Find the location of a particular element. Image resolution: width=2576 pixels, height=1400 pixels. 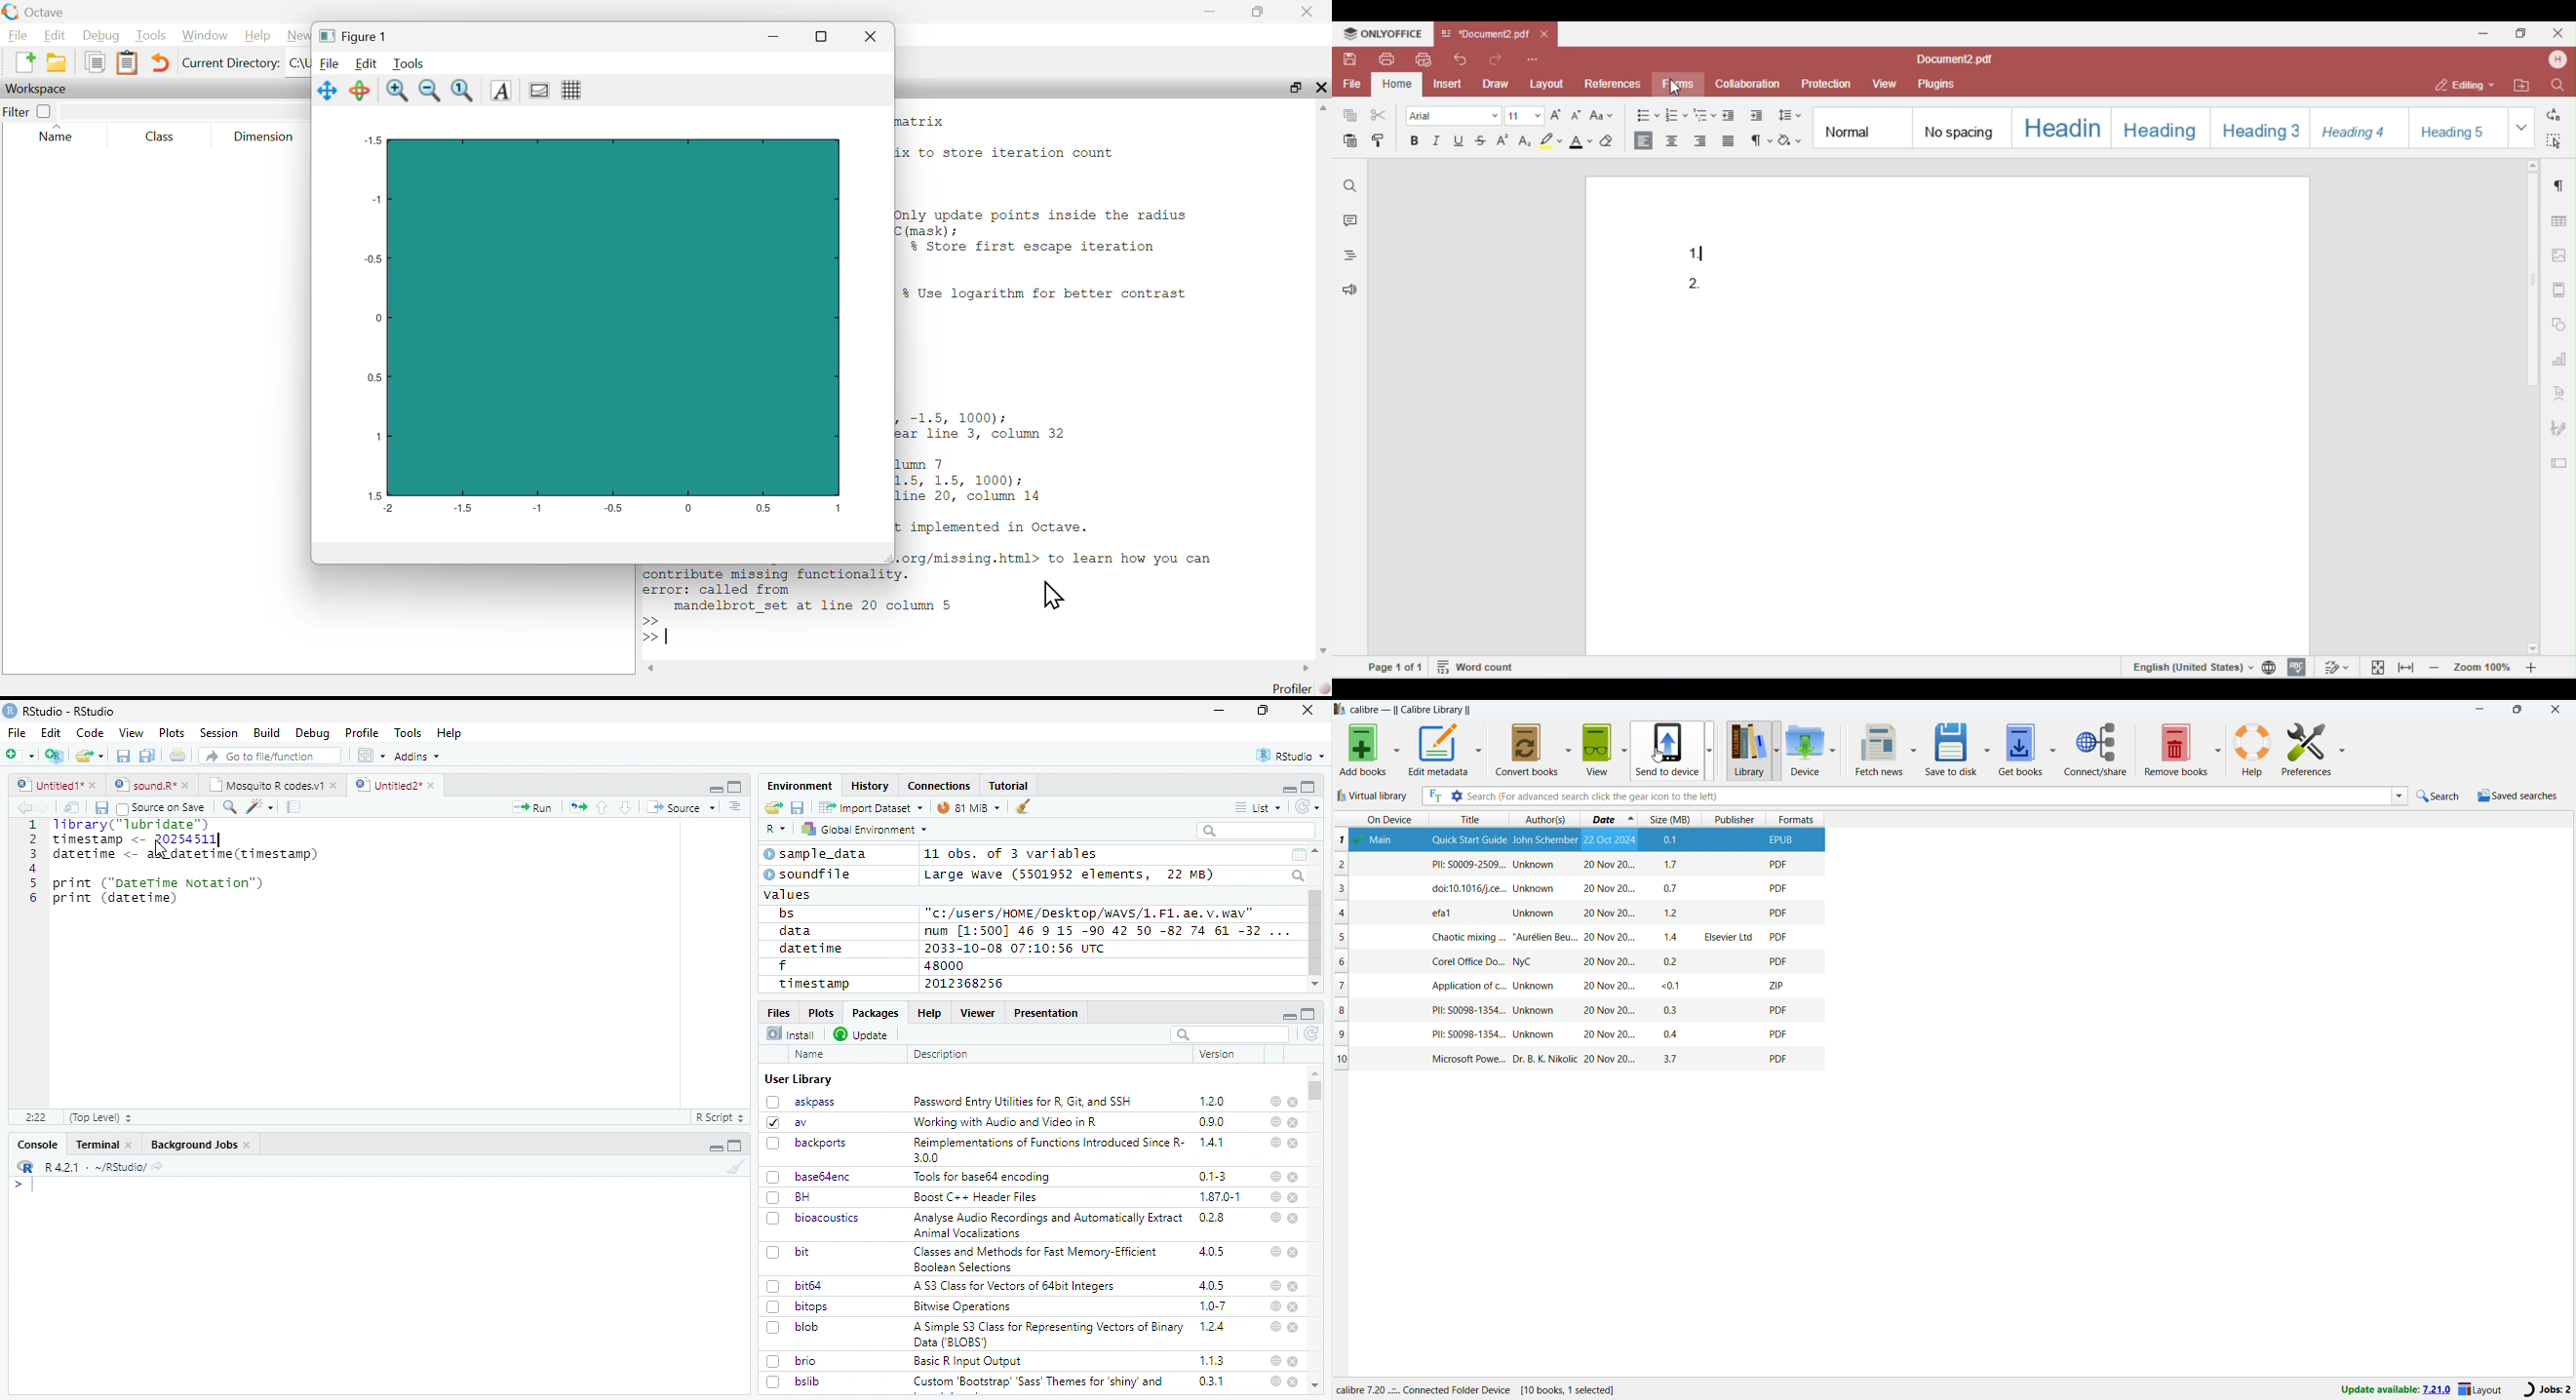

help is located at coordinates (1274, 1285).